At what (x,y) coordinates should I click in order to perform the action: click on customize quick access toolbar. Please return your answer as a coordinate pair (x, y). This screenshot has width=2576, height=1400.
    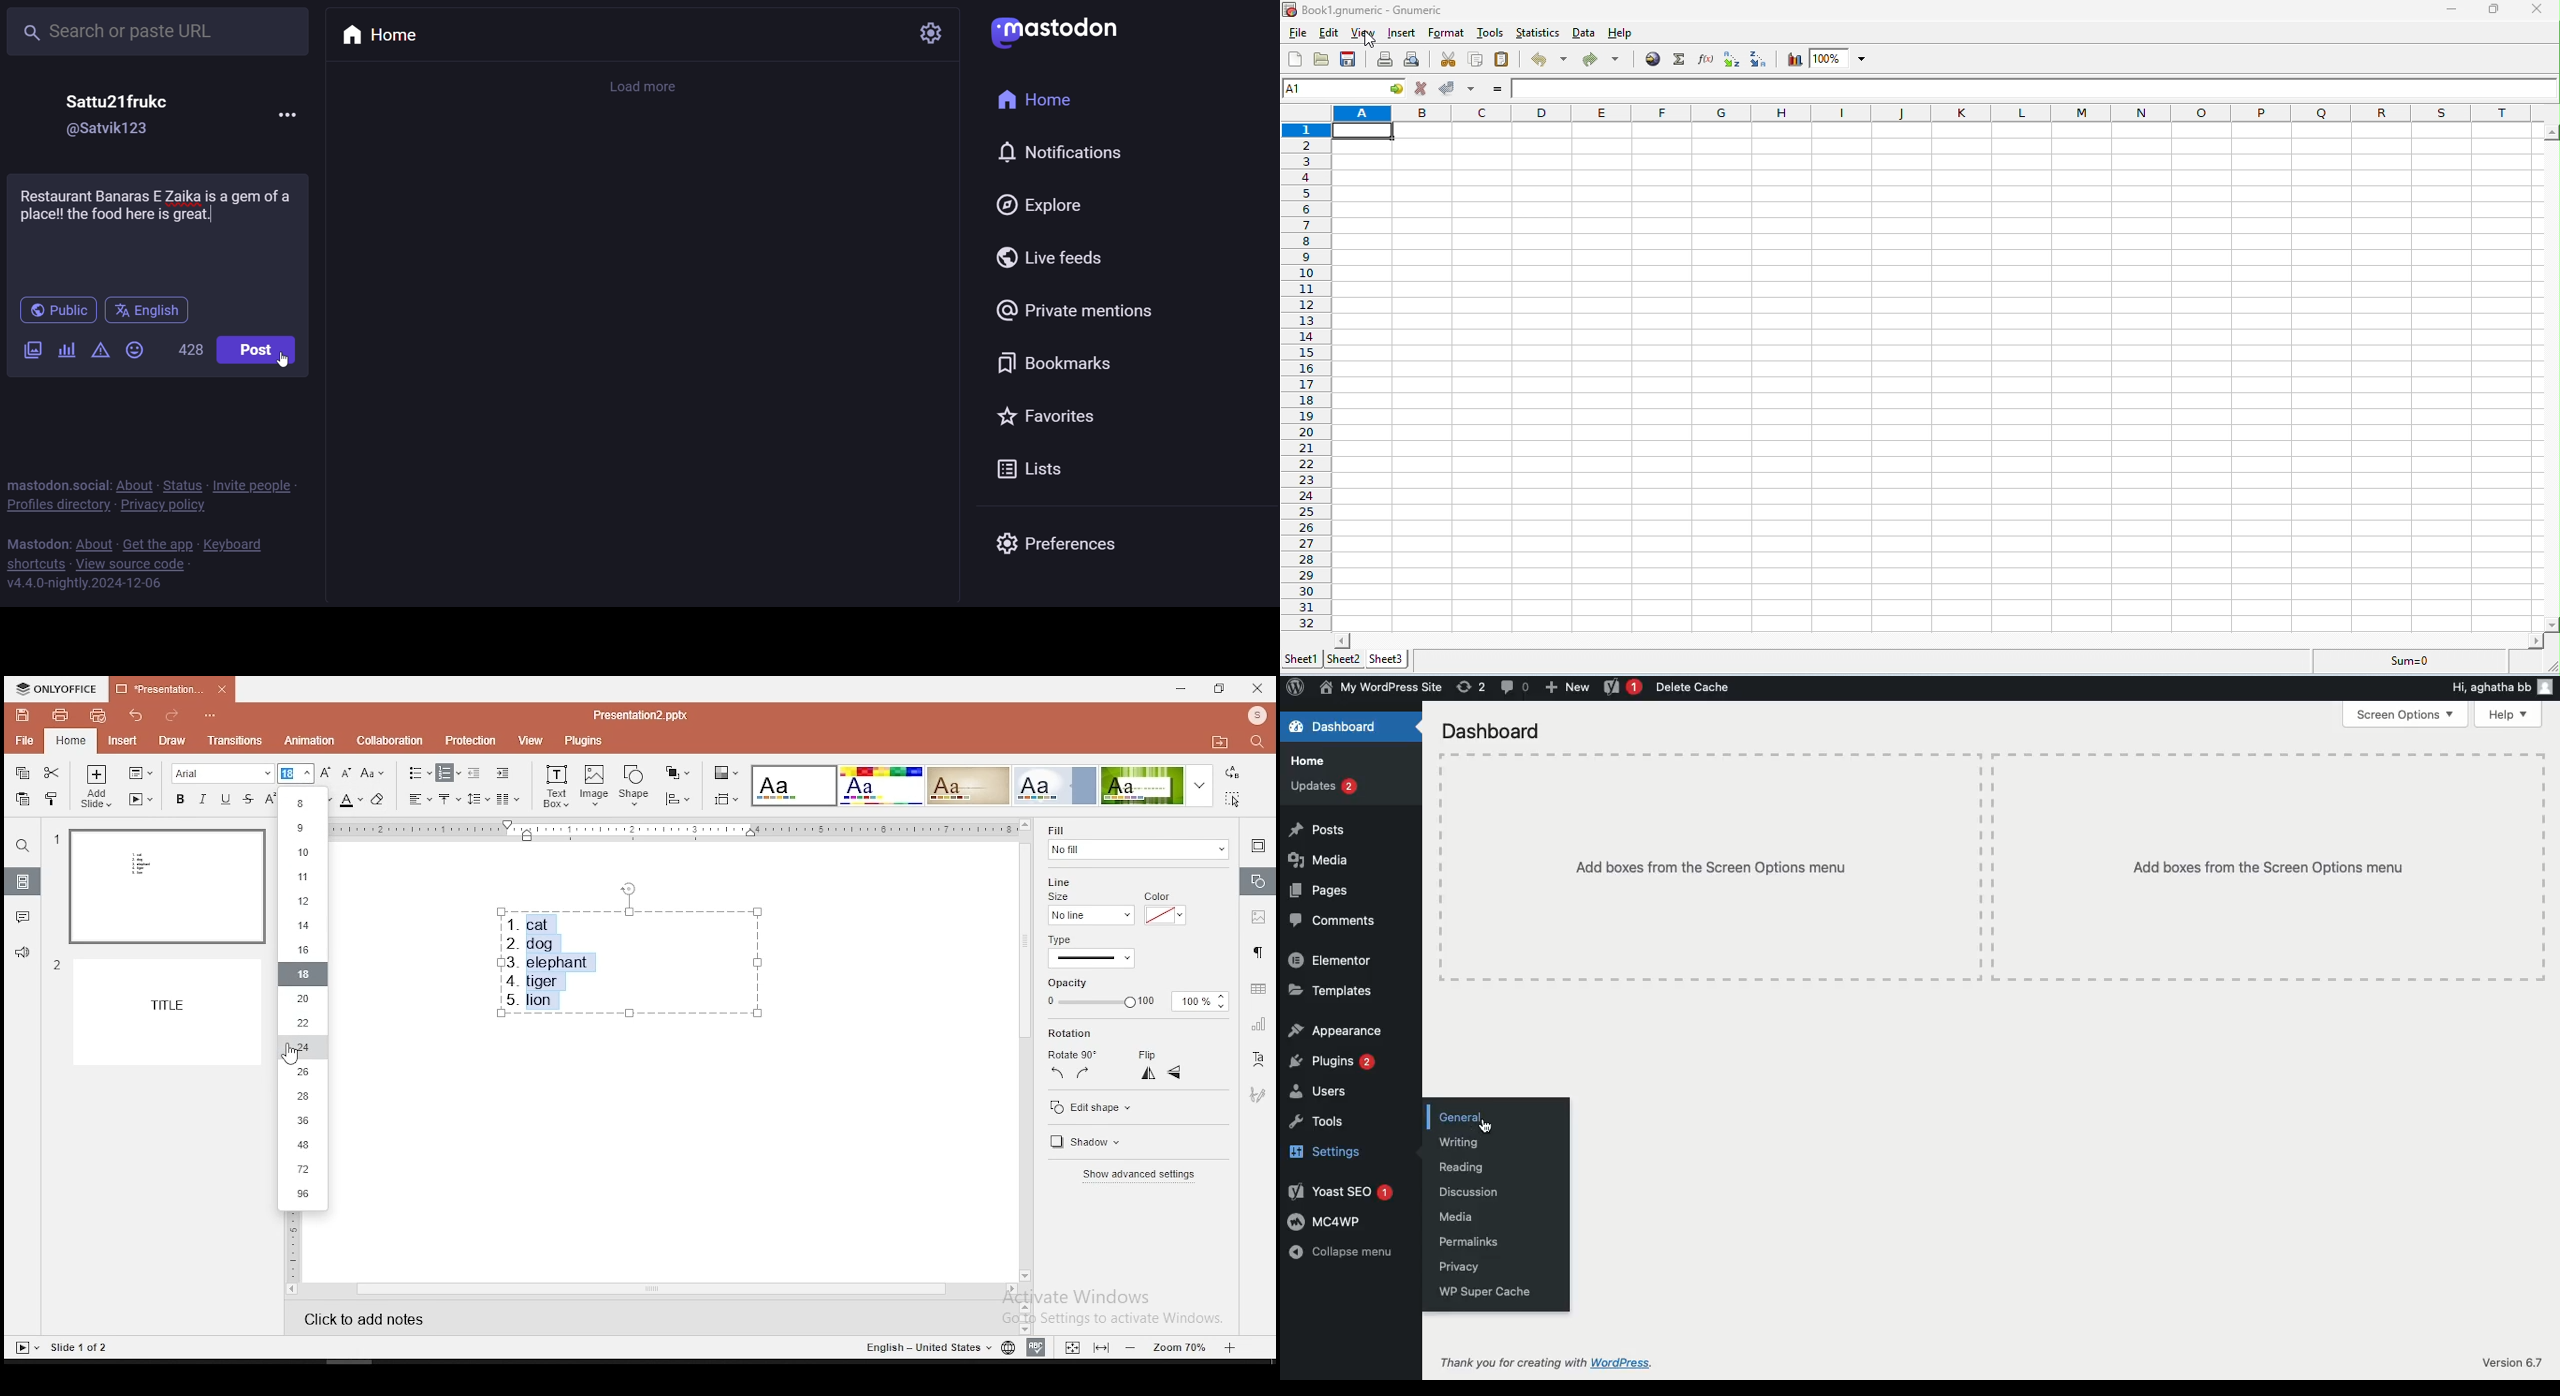
    Looking at the image, I should click on (216, 715).